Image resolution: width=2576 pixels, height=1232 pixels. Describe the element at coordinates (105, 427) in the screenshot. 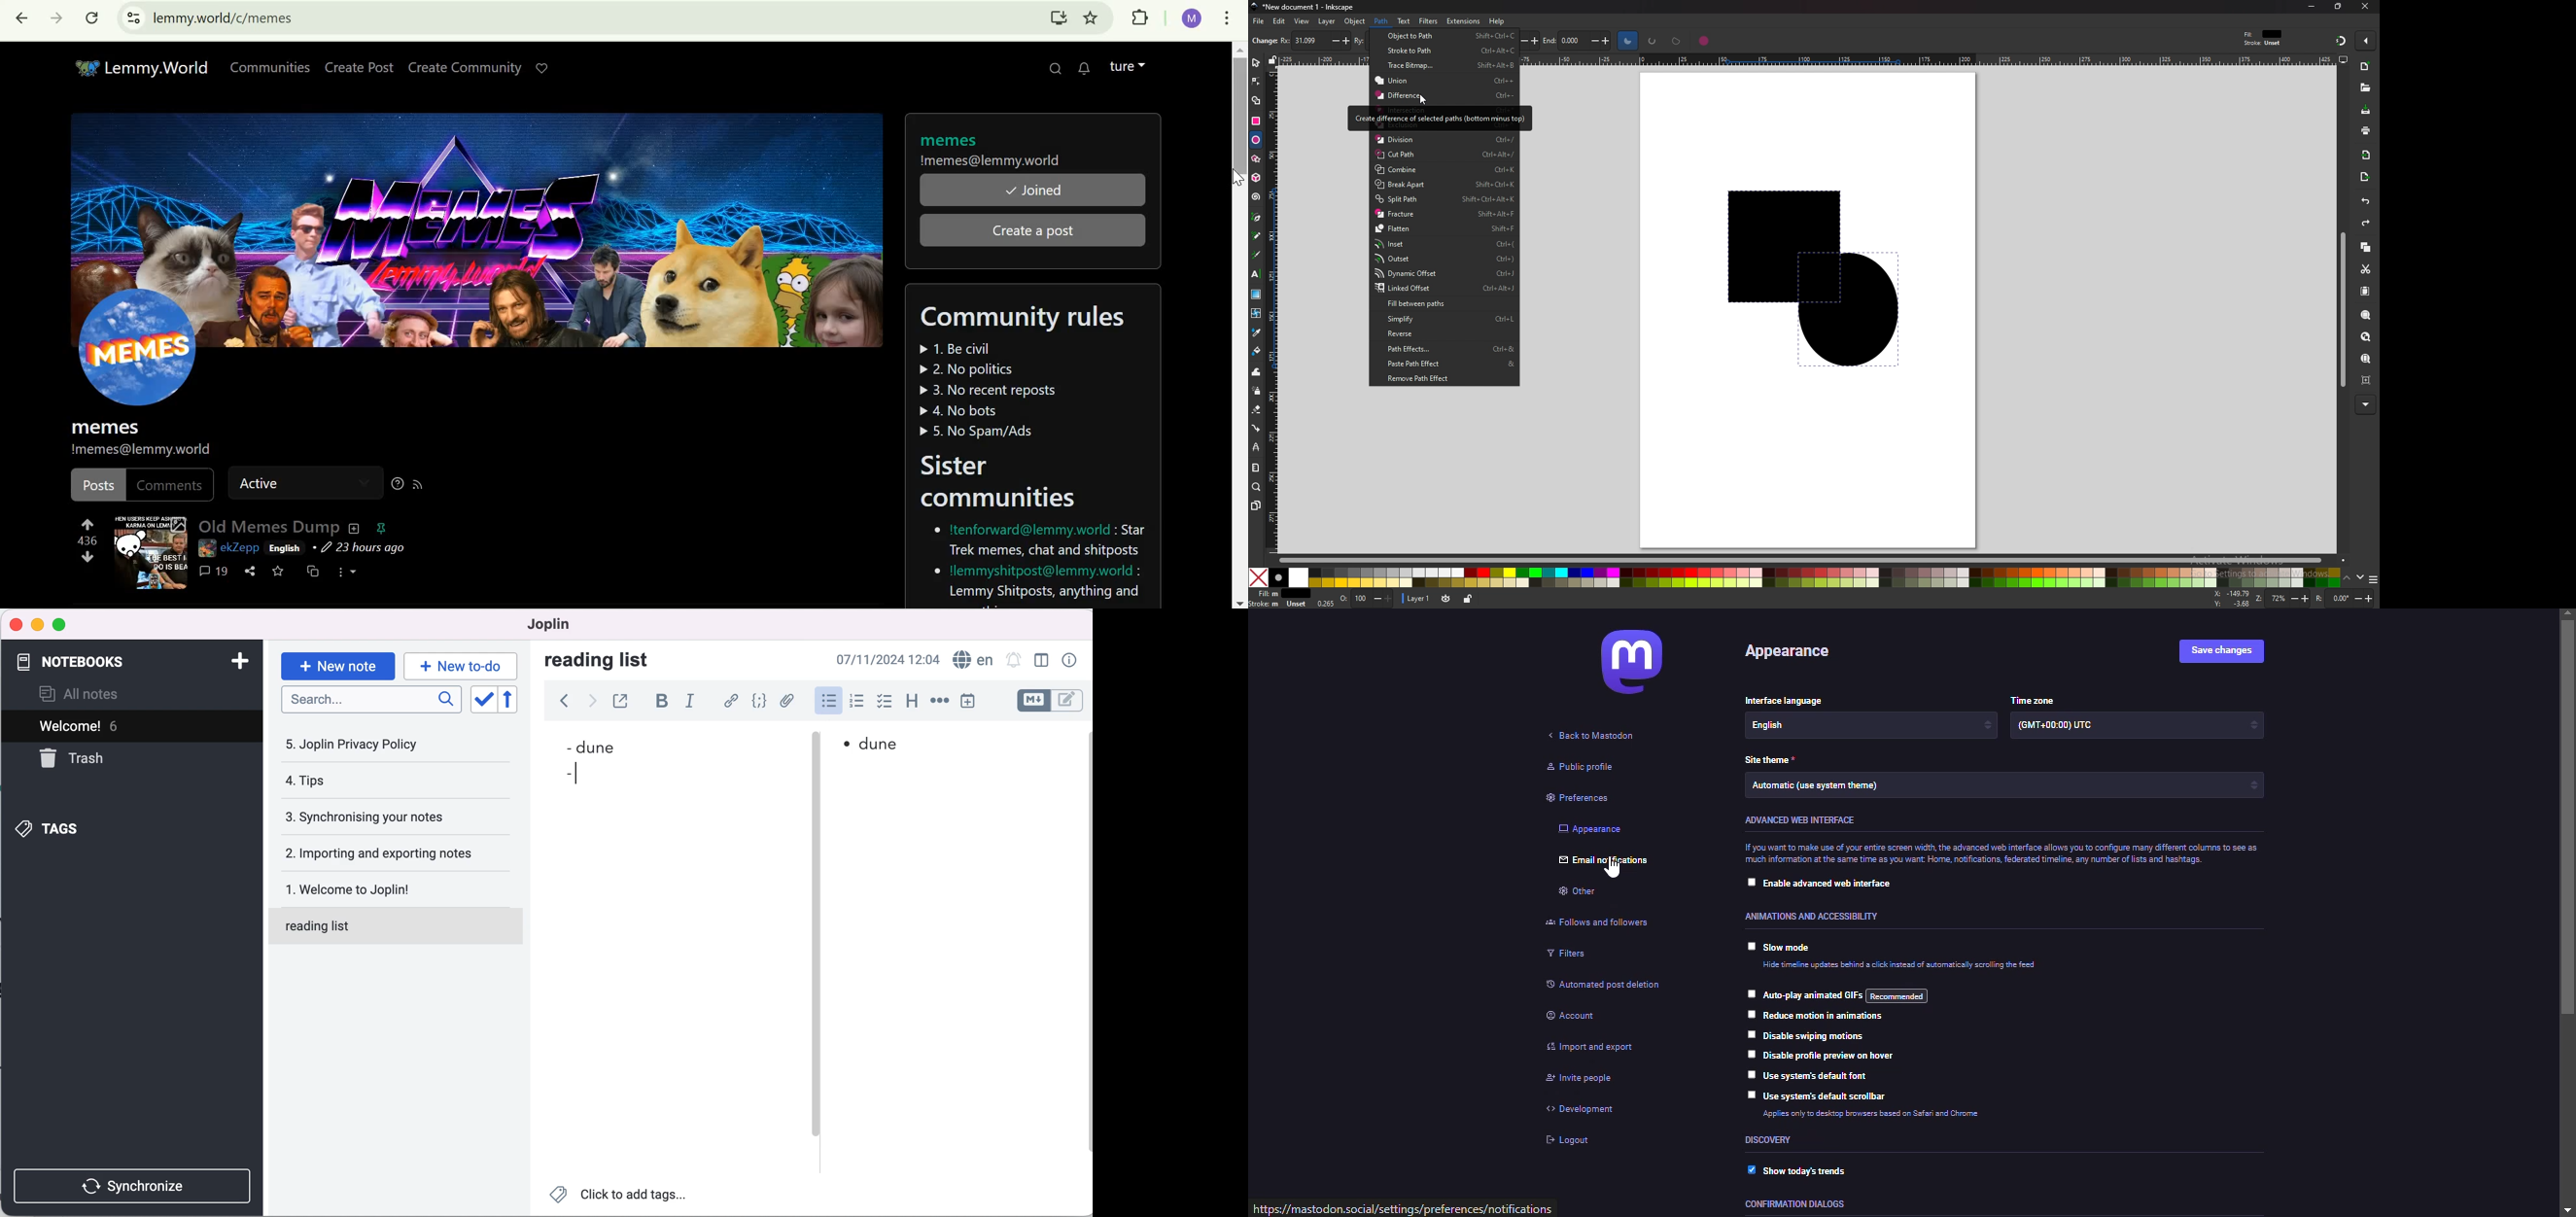

I see `memes` at that location.